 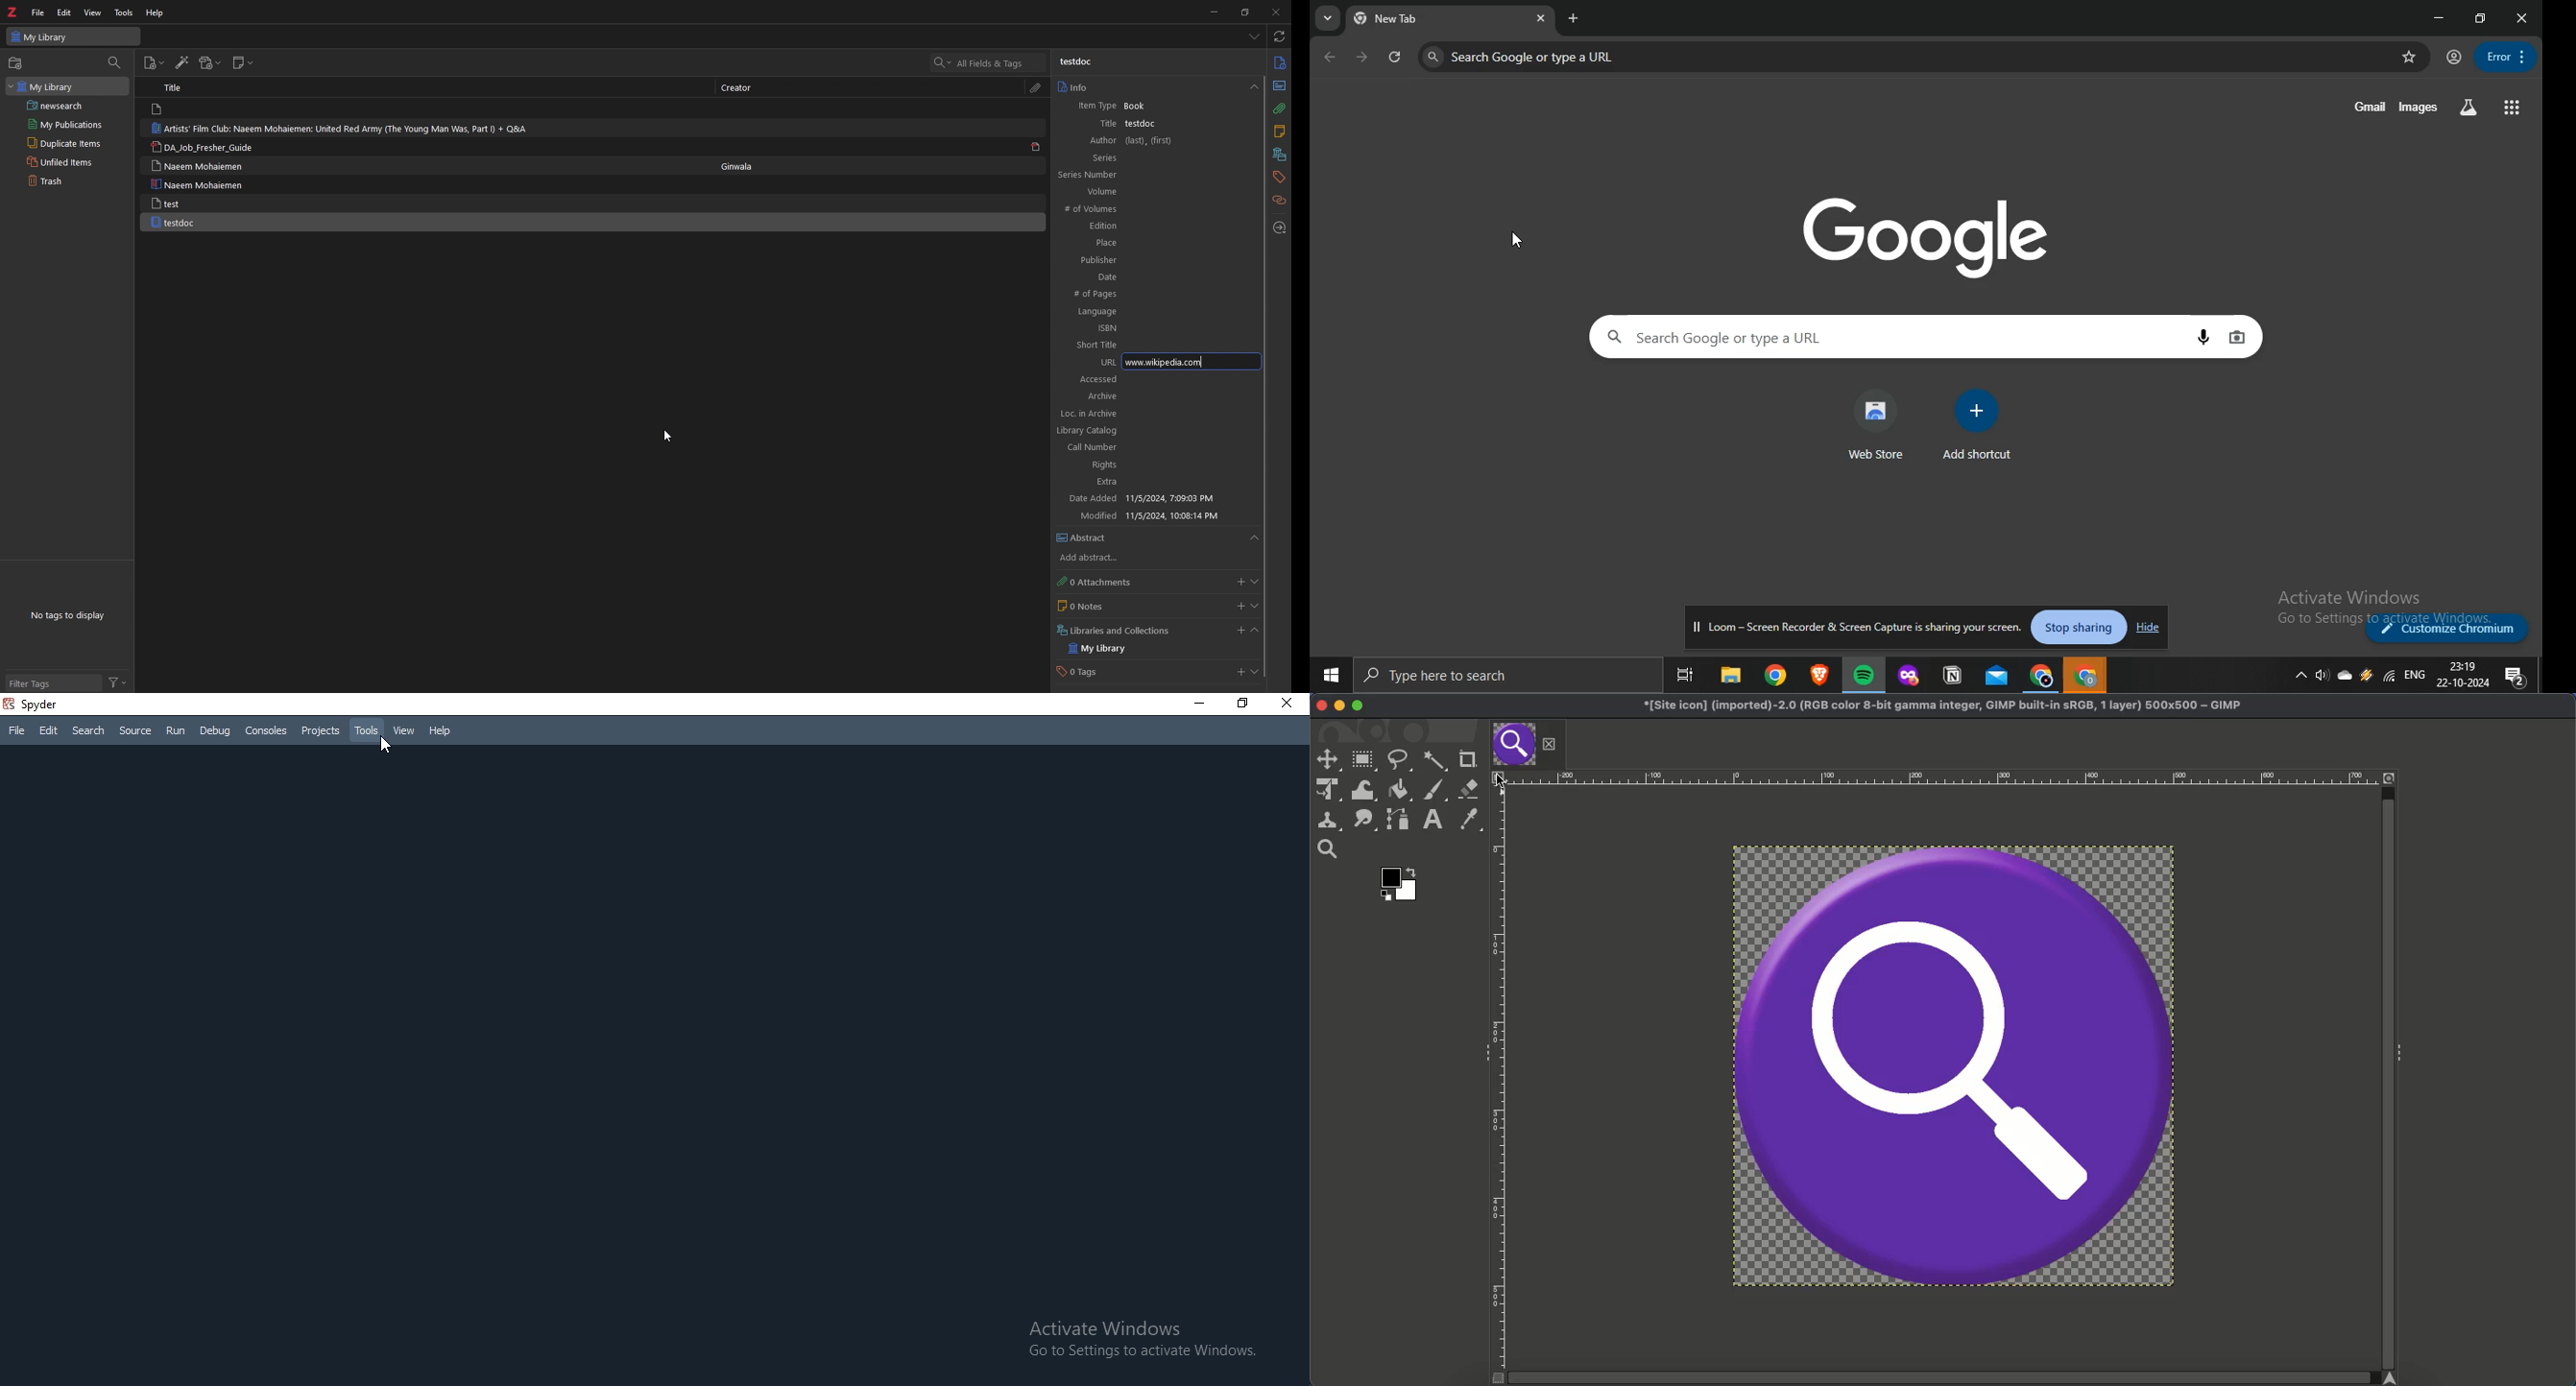 What do you see at coordinates (1104, 650) in the screenshot?
I see `my library` at bounding box center [1104, 650].